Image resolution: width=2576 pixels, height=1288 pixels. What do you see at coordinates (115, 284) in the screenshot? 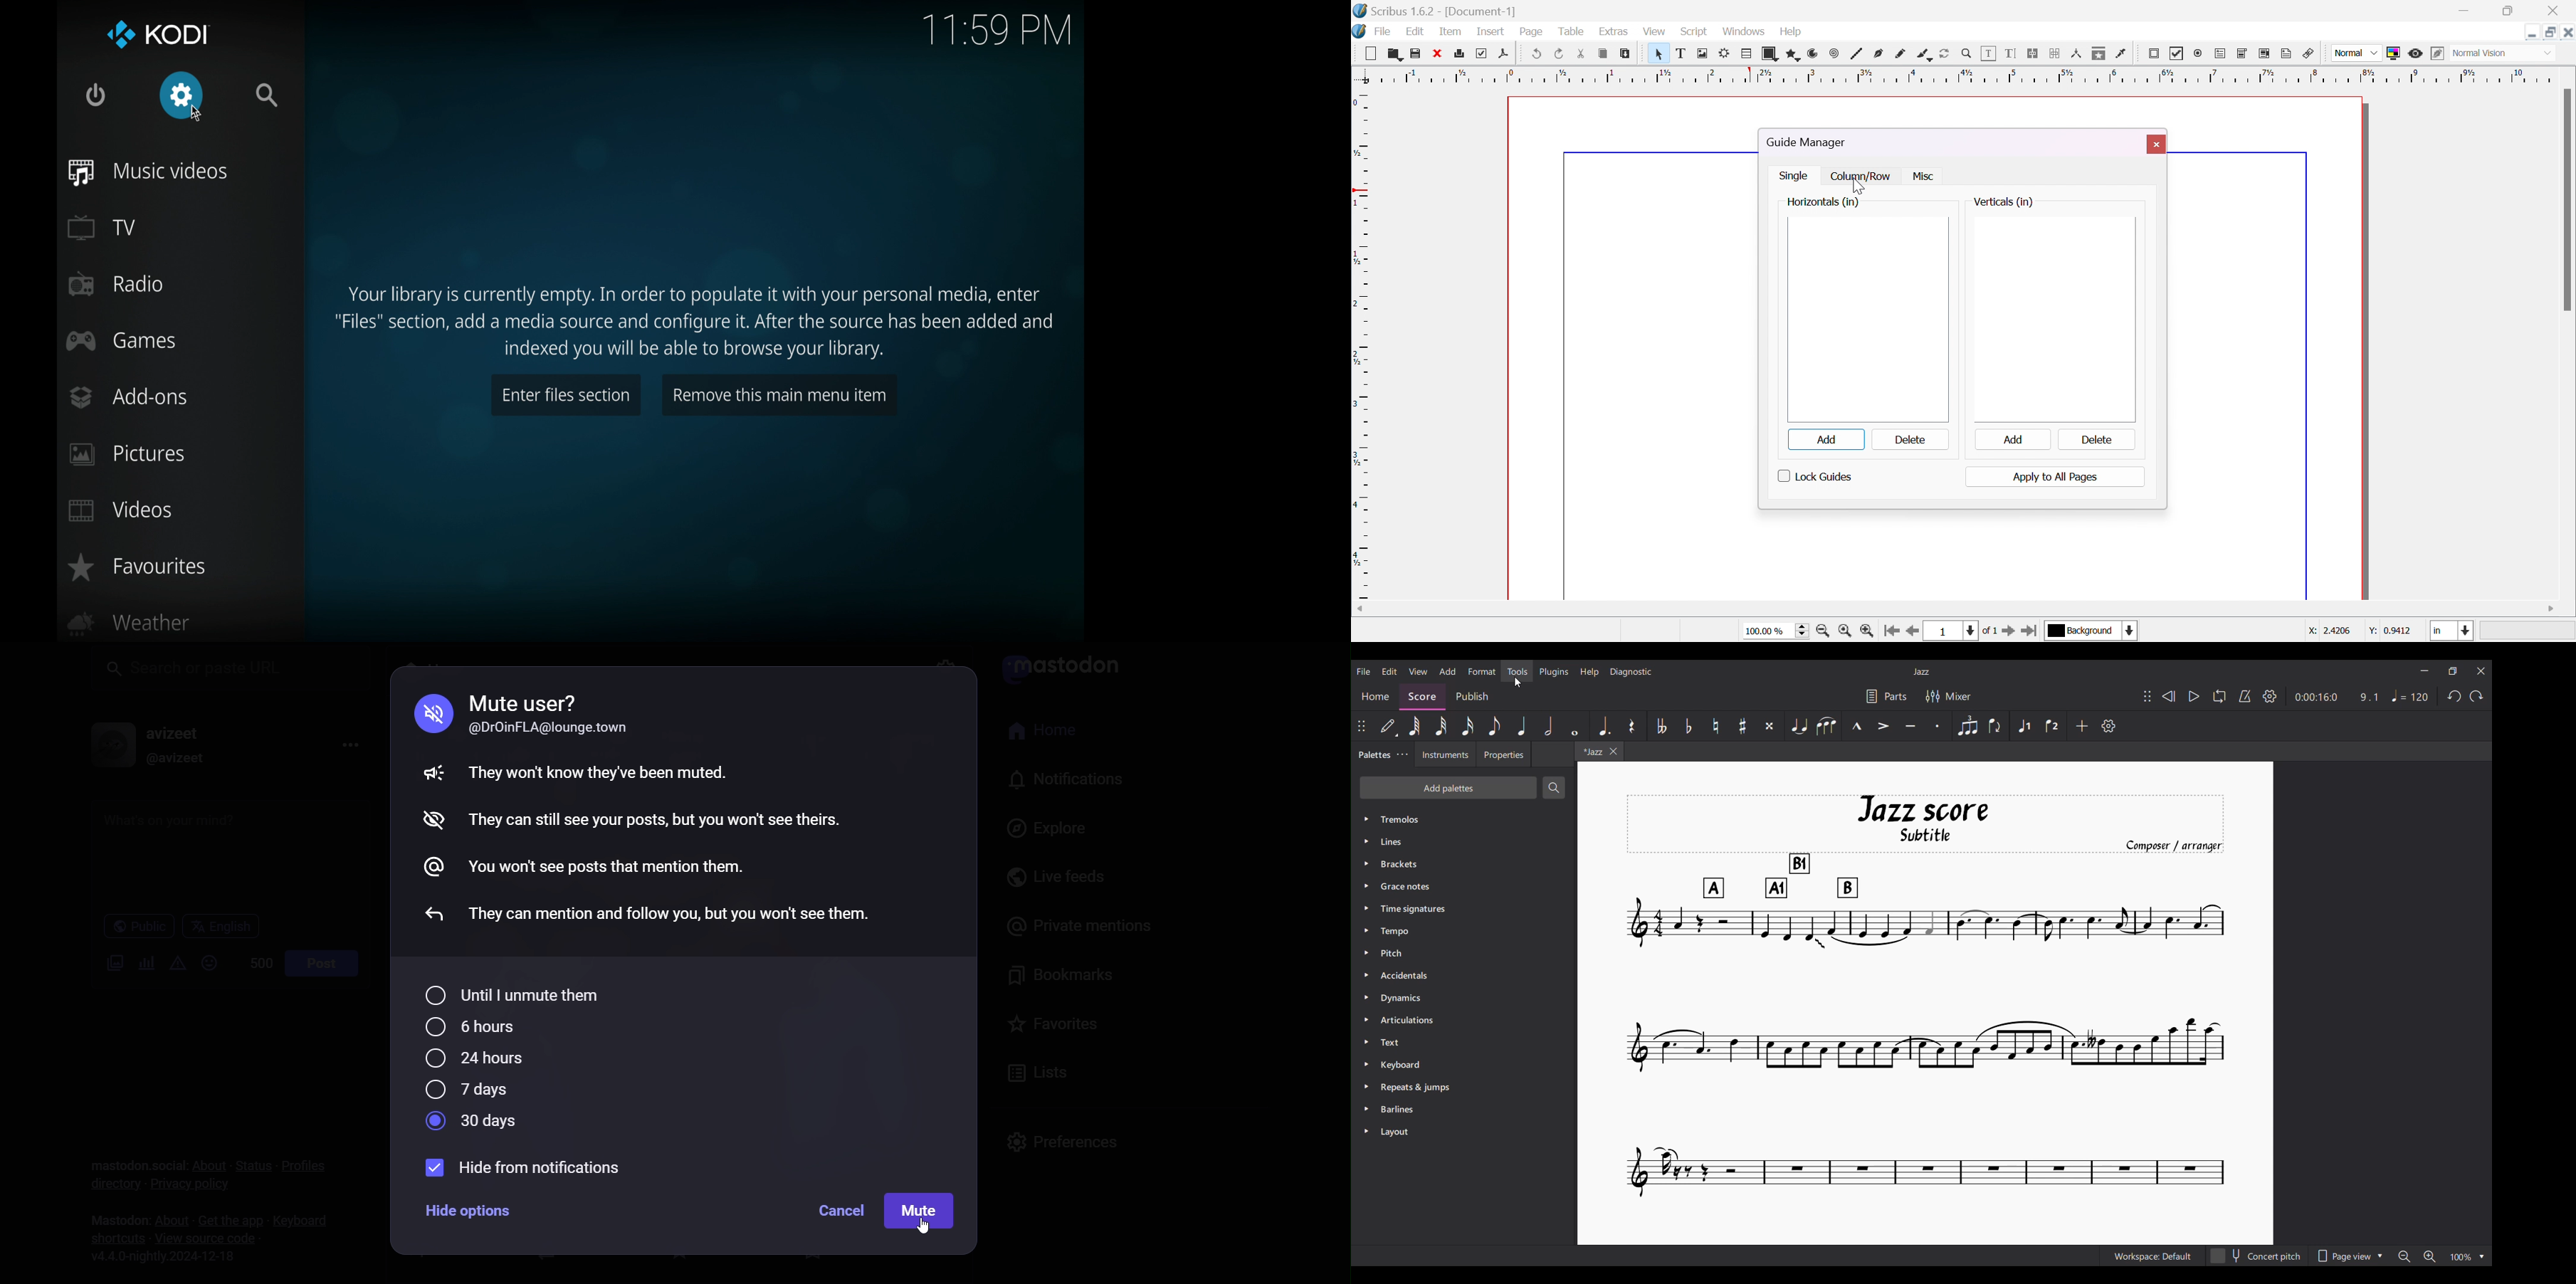
I see `radio` at bounding box center [115, 284].